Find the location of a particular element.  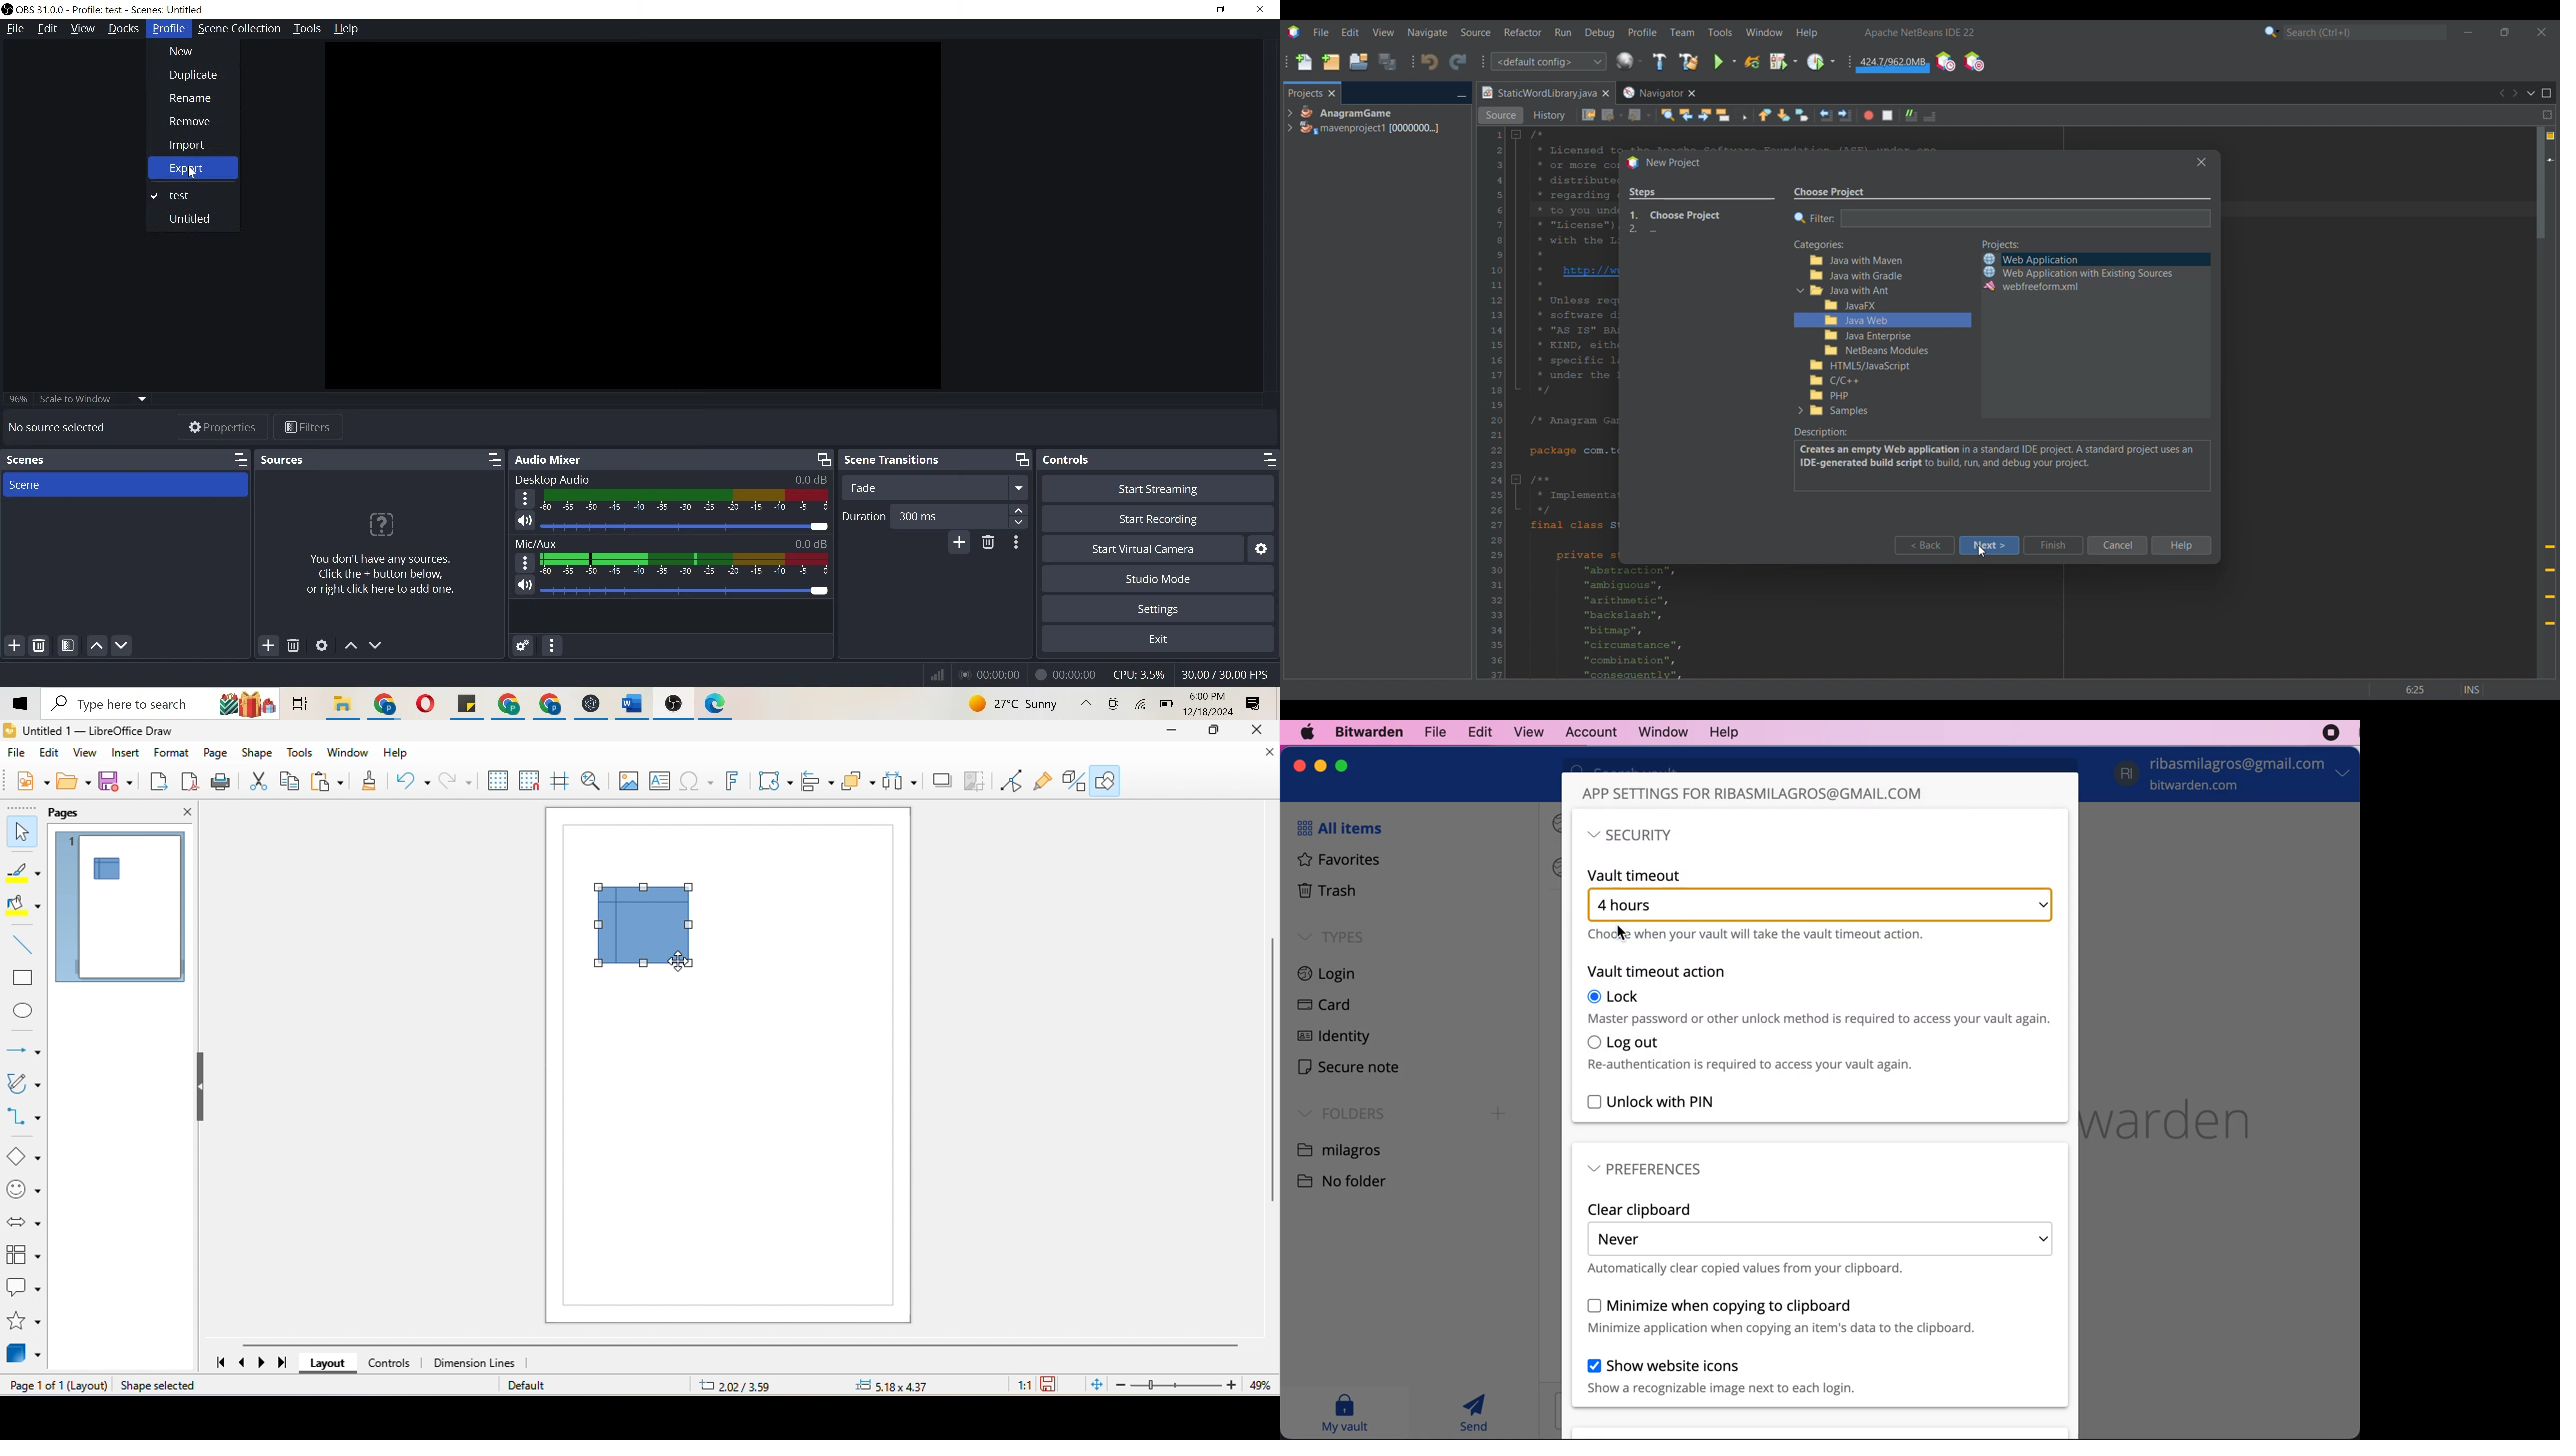

lock is located at coordinates (1822, 1007).